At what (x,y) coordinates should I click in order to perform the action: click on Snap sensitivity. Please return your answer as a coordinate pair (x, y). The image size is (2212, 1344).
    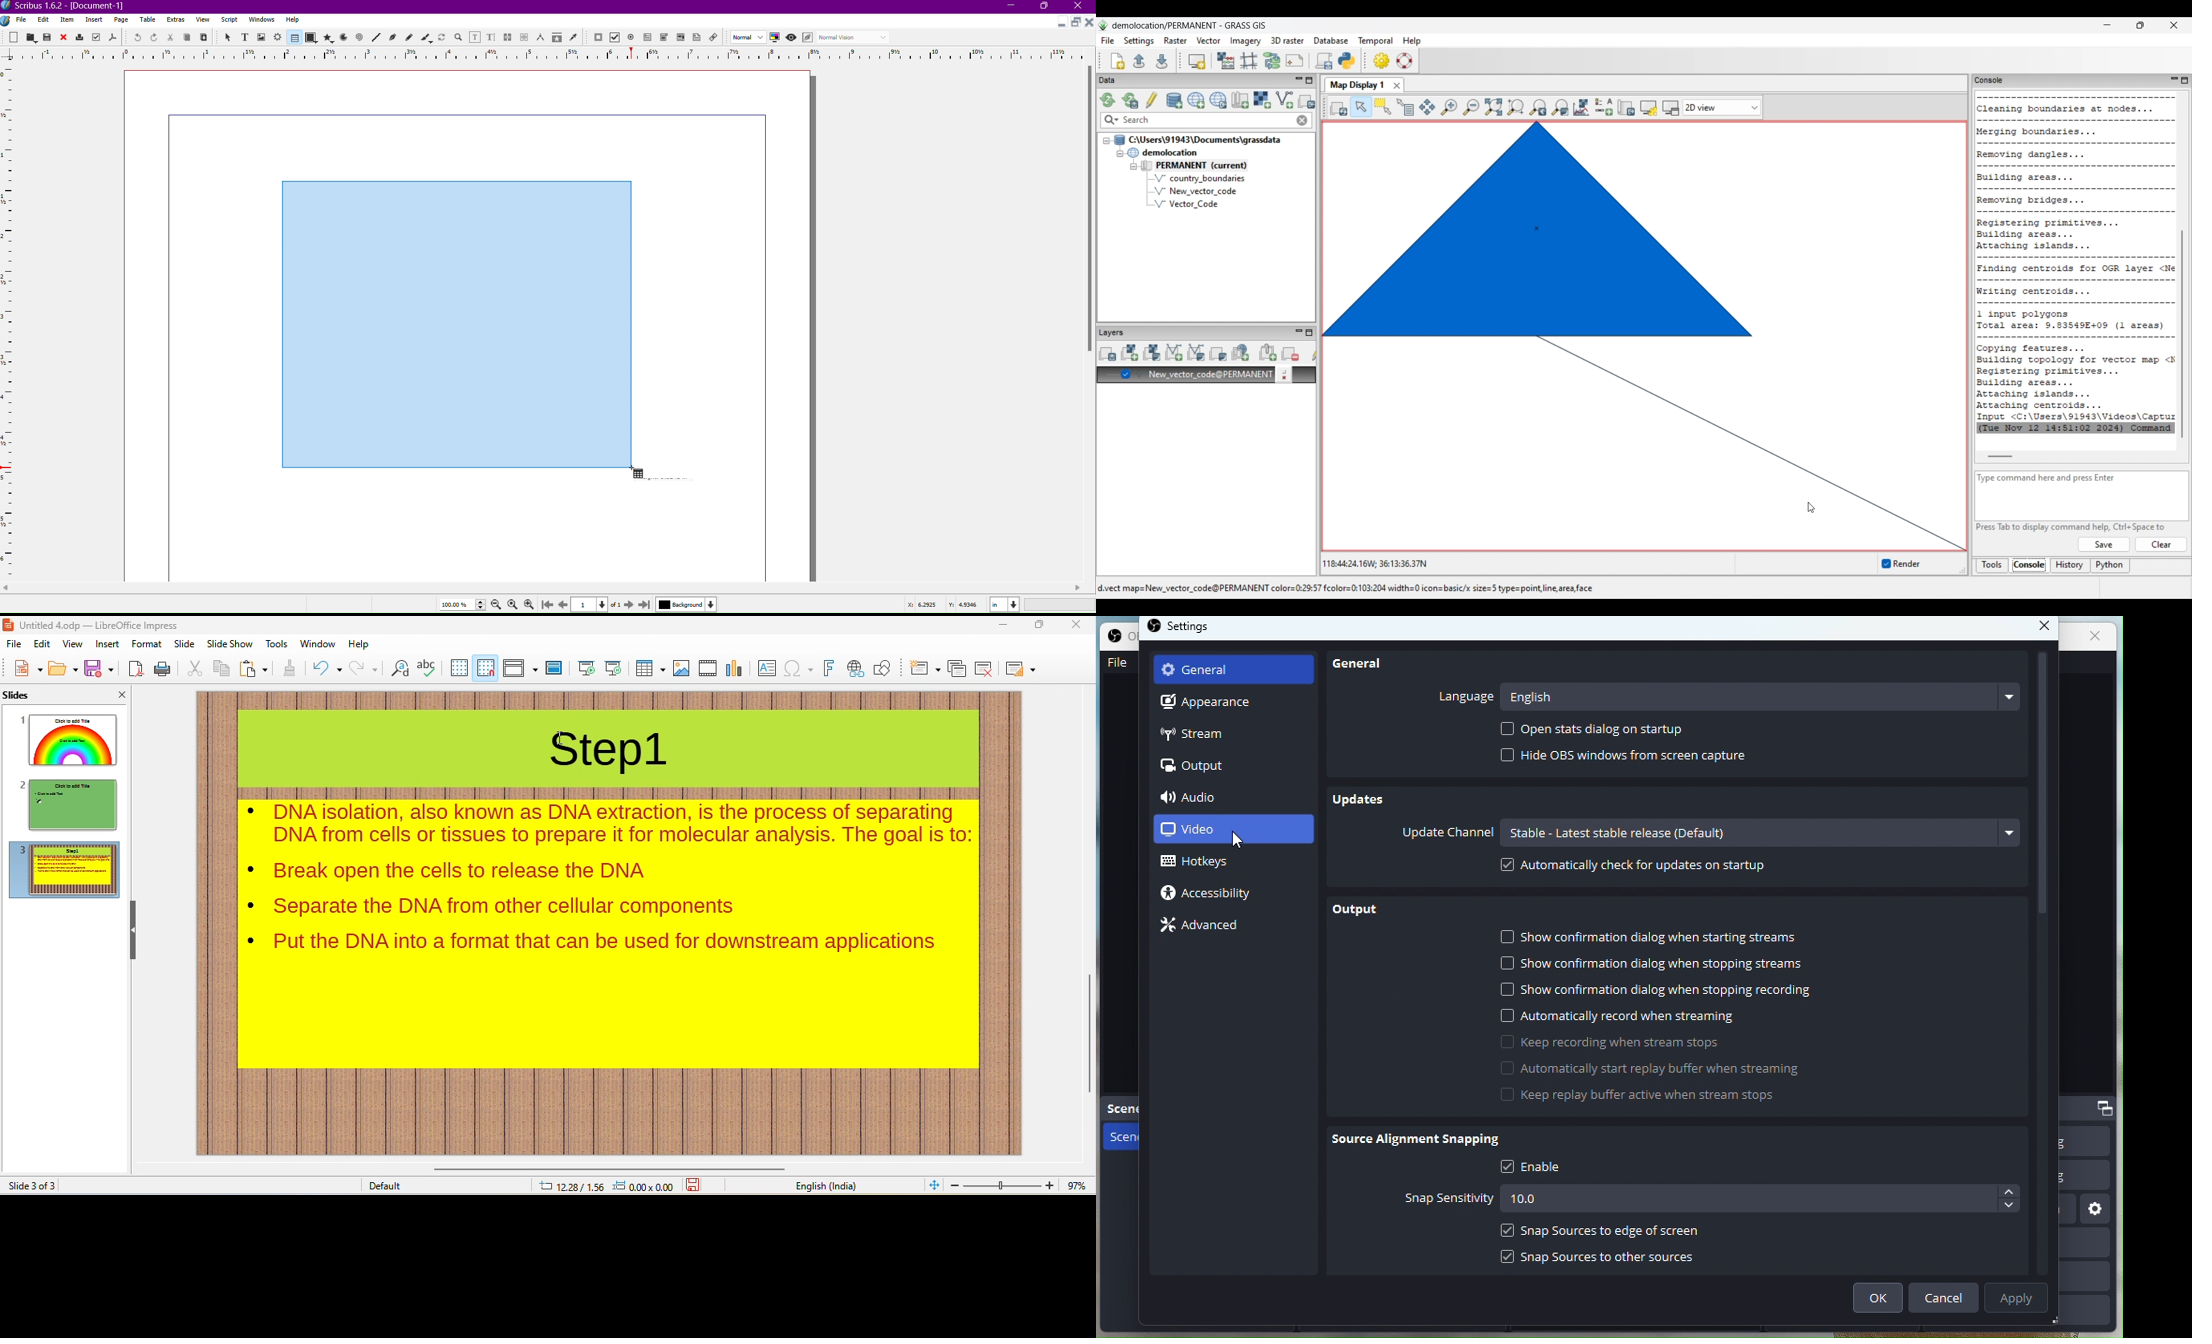
    Looking at the image, I should click on (1447, 1197).